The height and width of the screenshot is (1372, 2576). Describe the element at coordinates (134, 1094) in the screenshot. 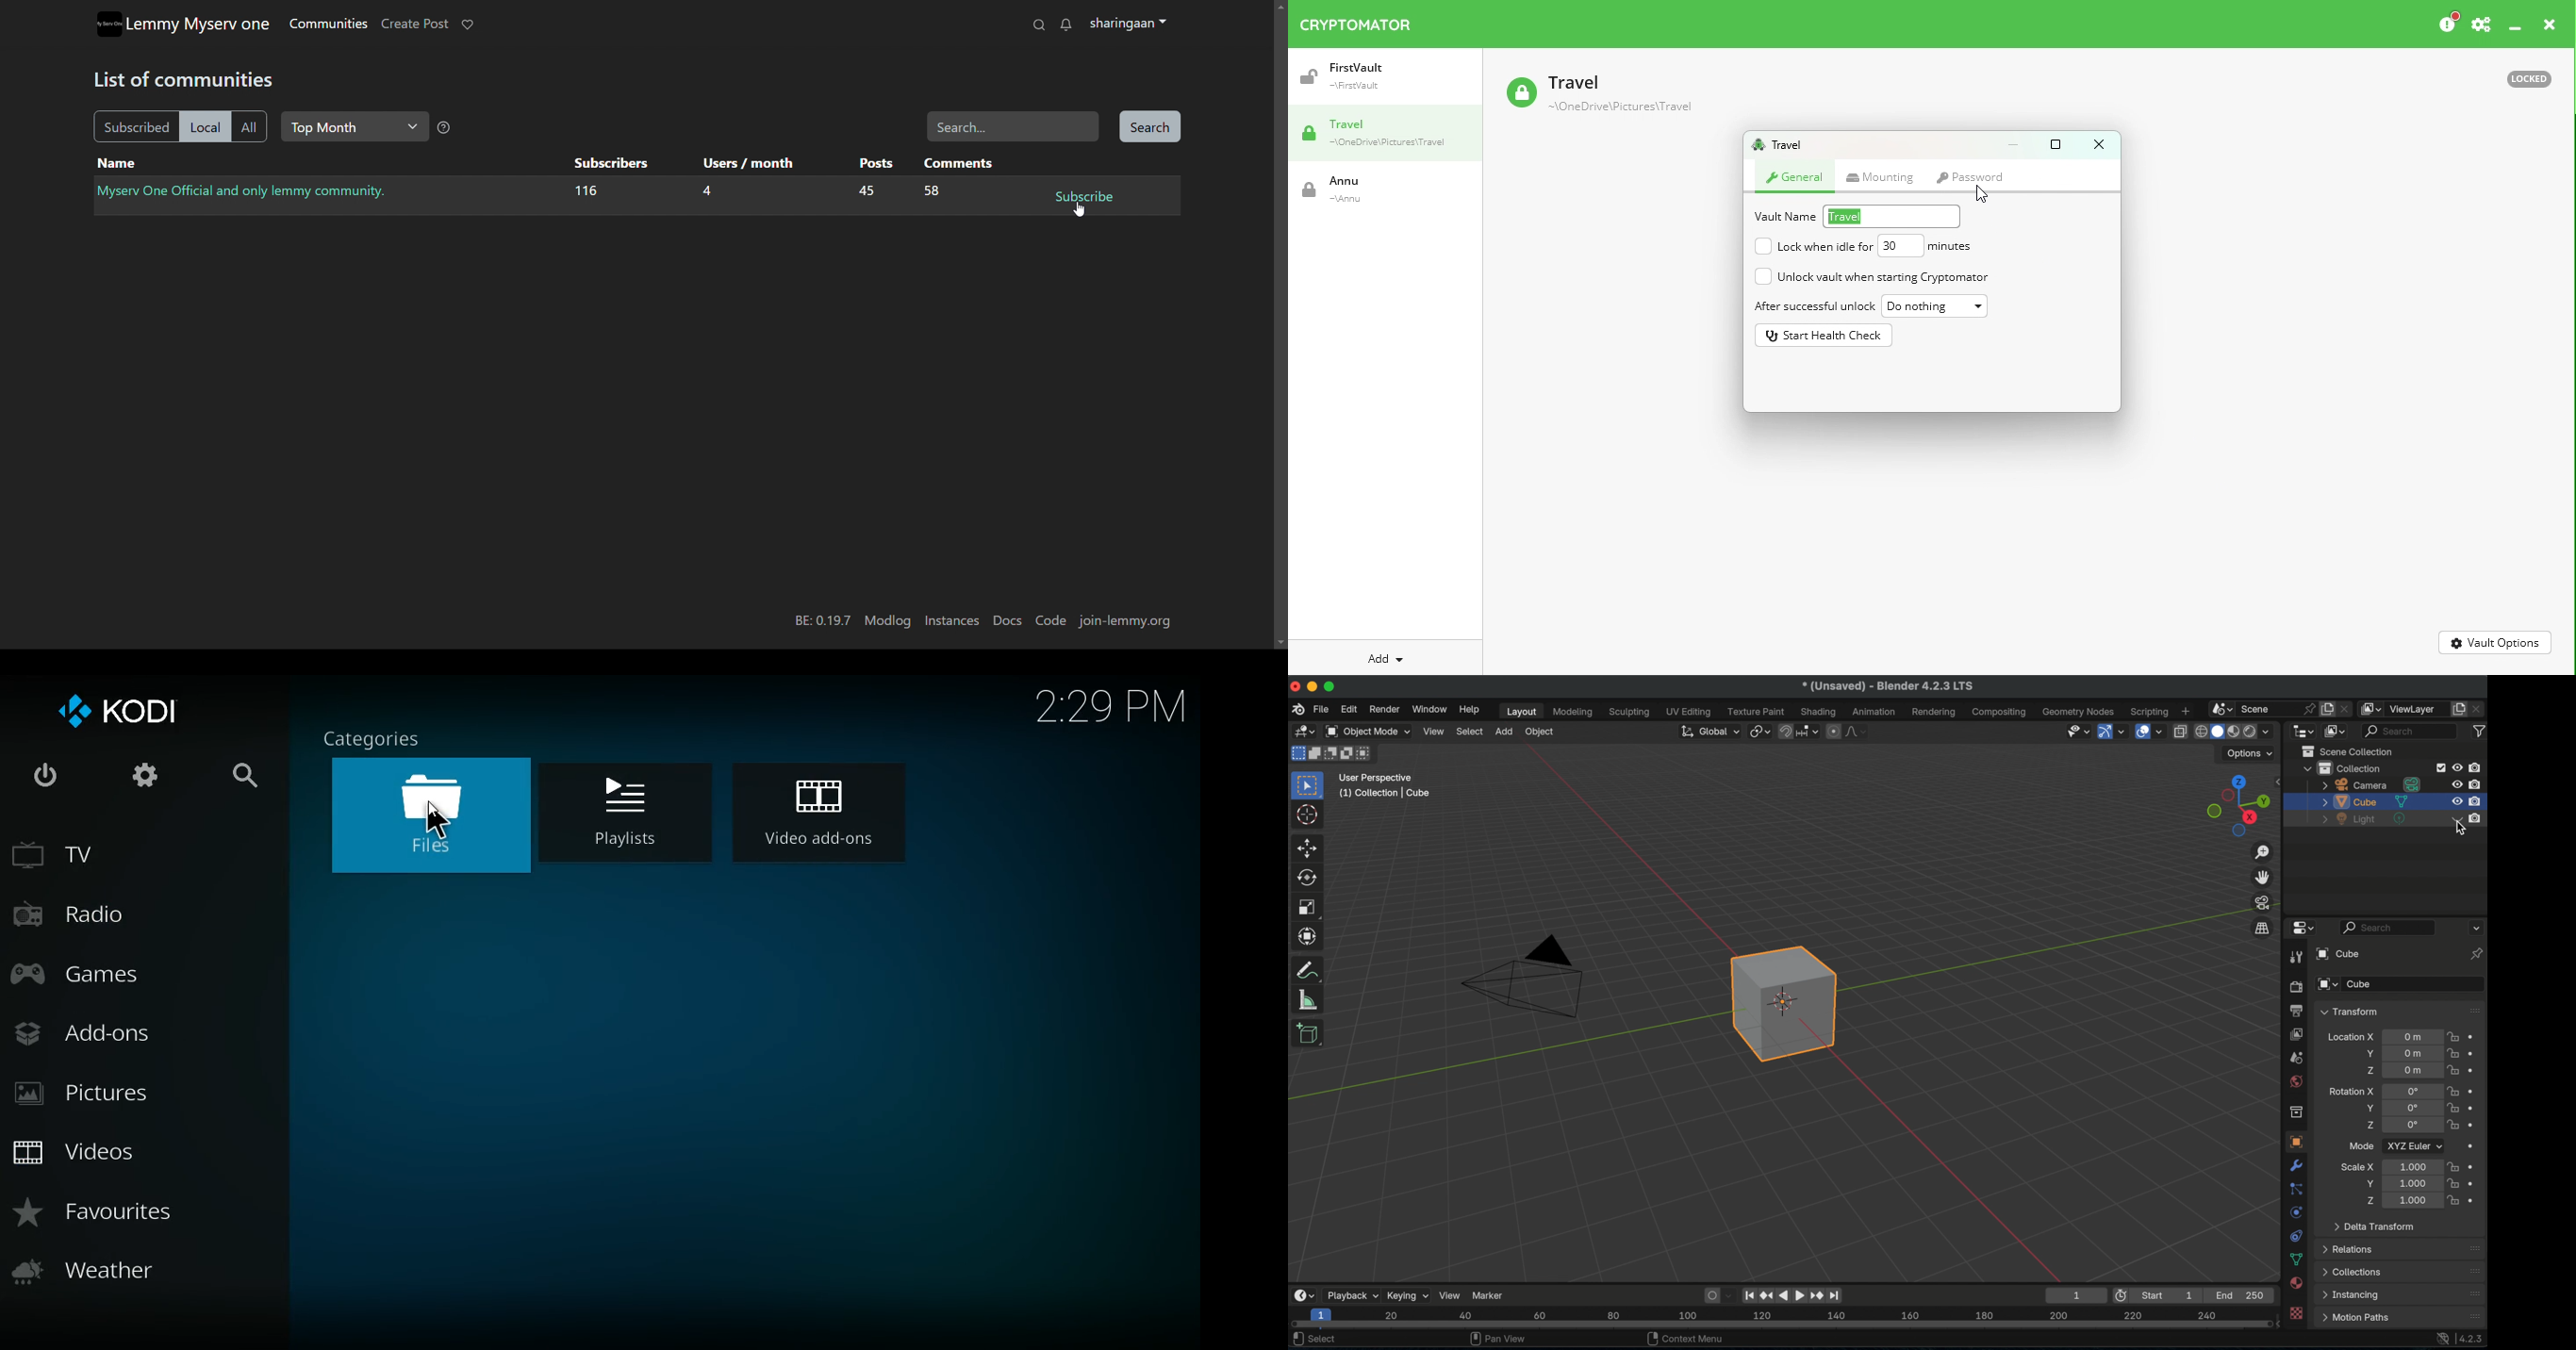

I see `pictures` at that location.